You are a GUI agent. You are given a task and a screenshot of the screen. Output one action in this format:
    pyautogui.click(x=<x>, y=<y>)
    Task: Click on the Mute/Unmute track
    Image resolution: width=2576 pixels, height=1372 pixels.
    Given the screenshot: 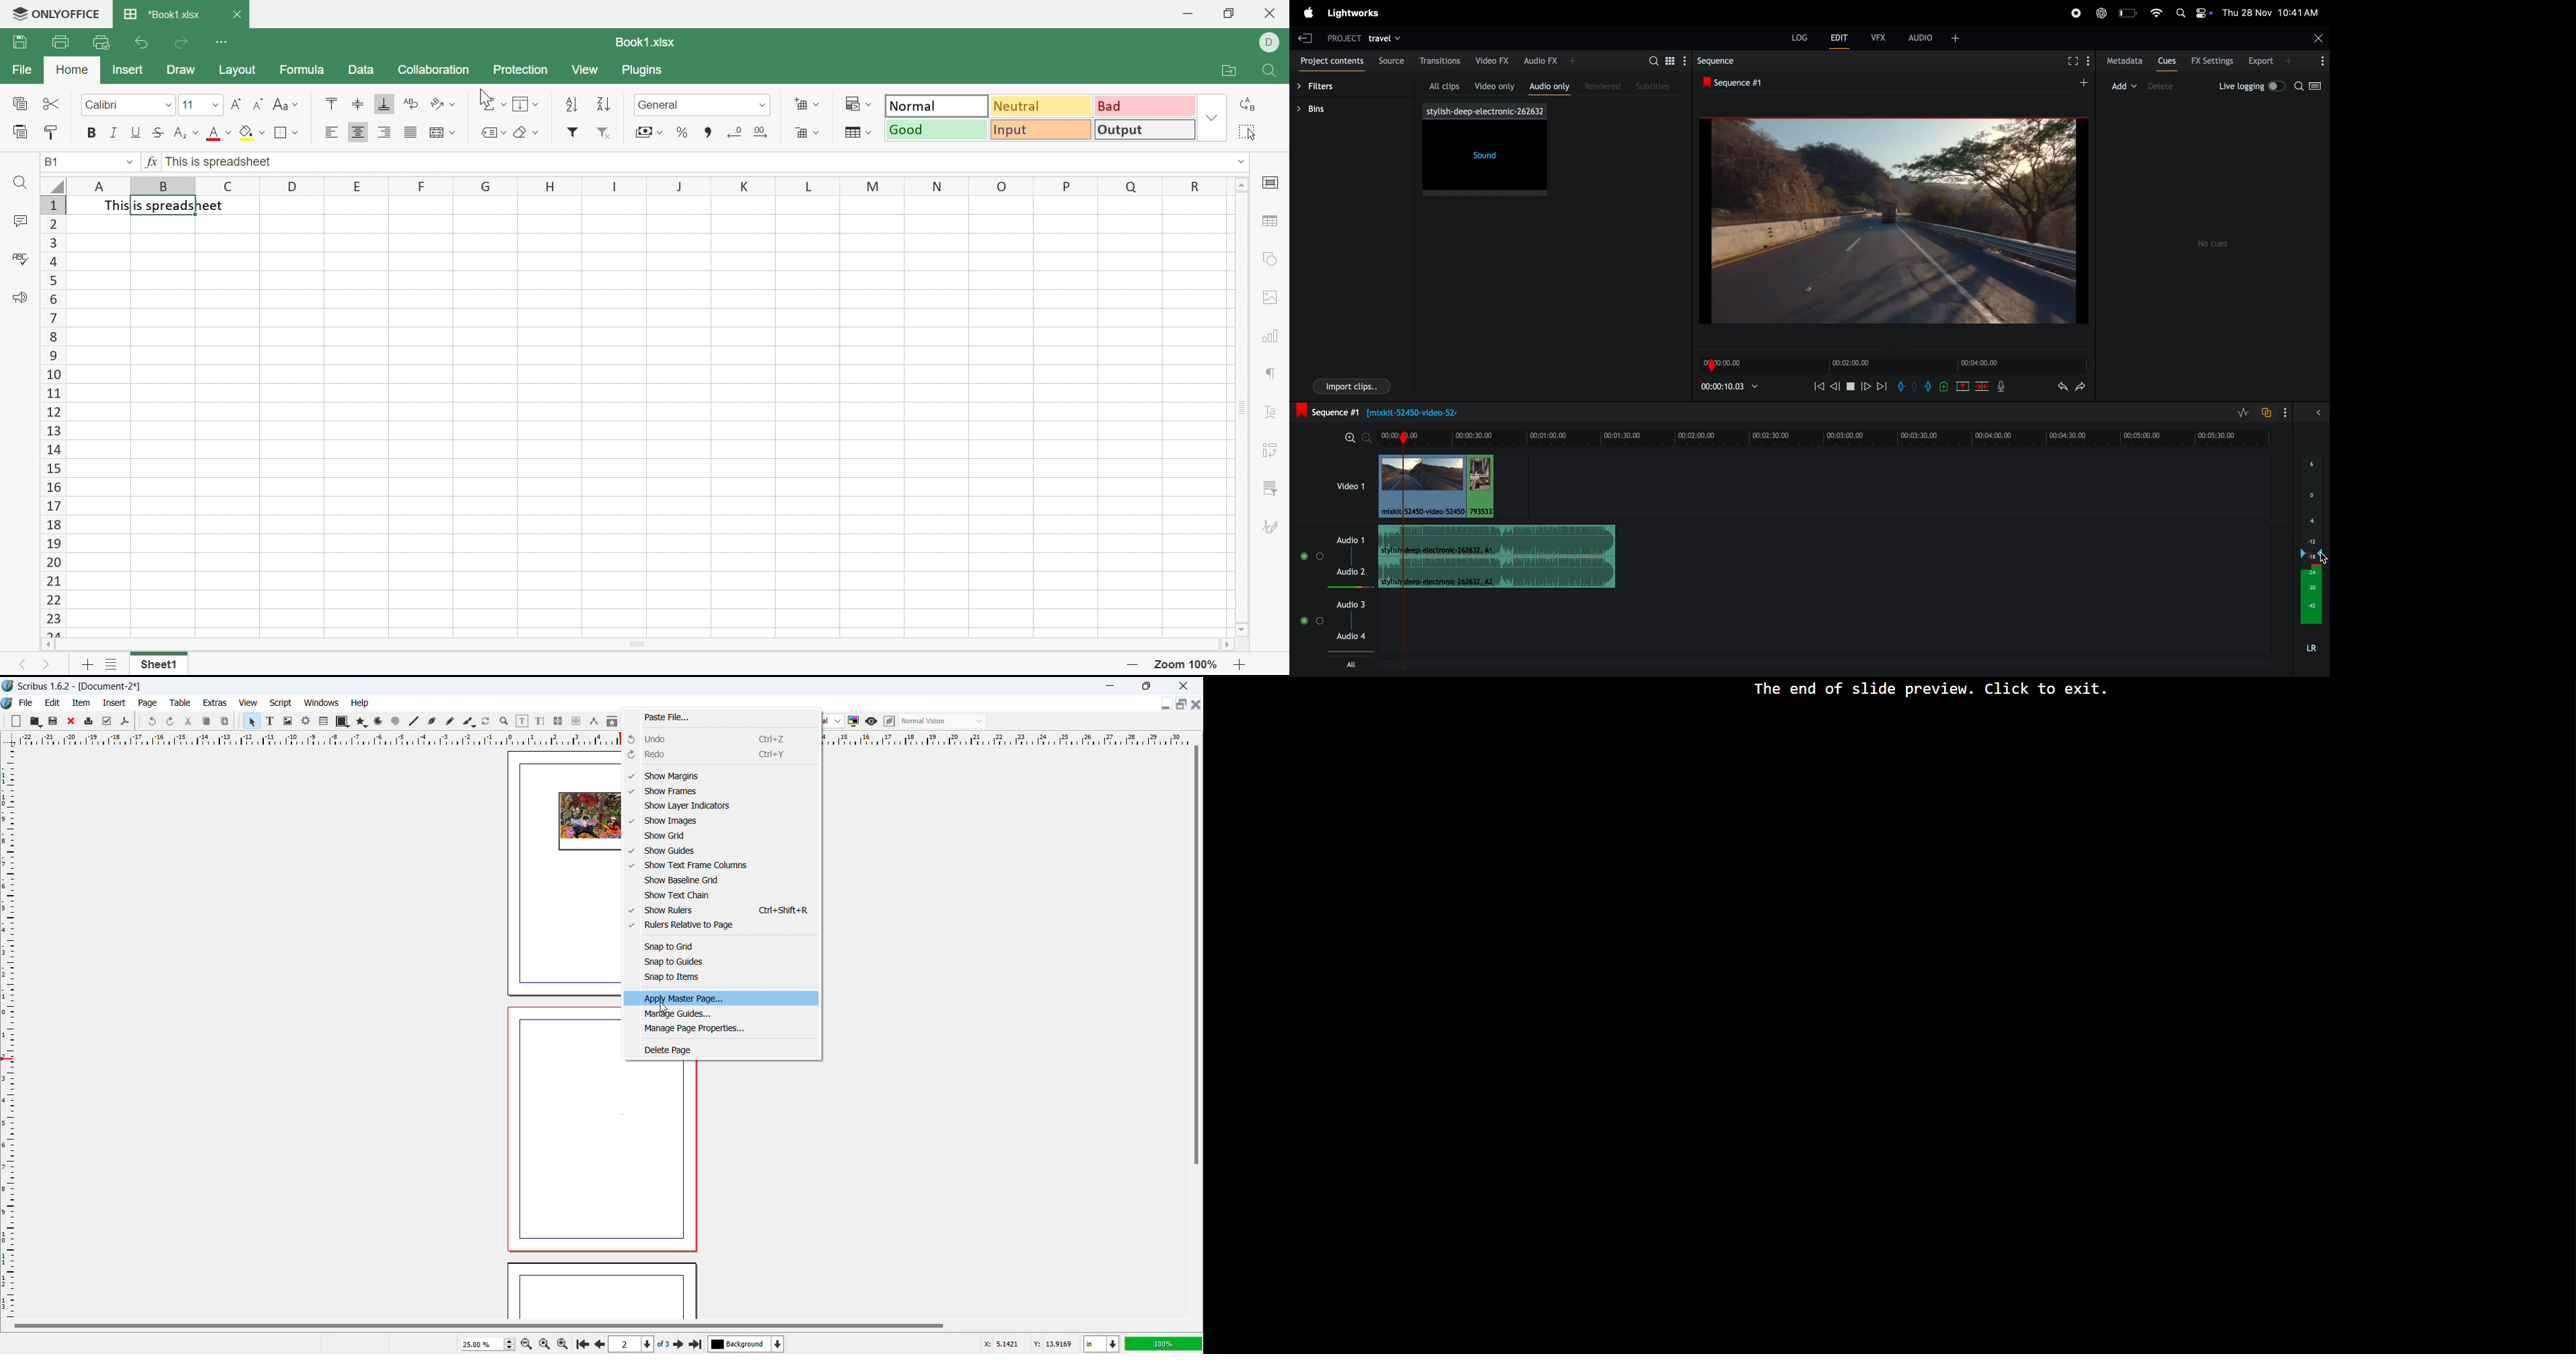 What is the action you would take?
    pyautogui.click(x=1304, y=624)
    